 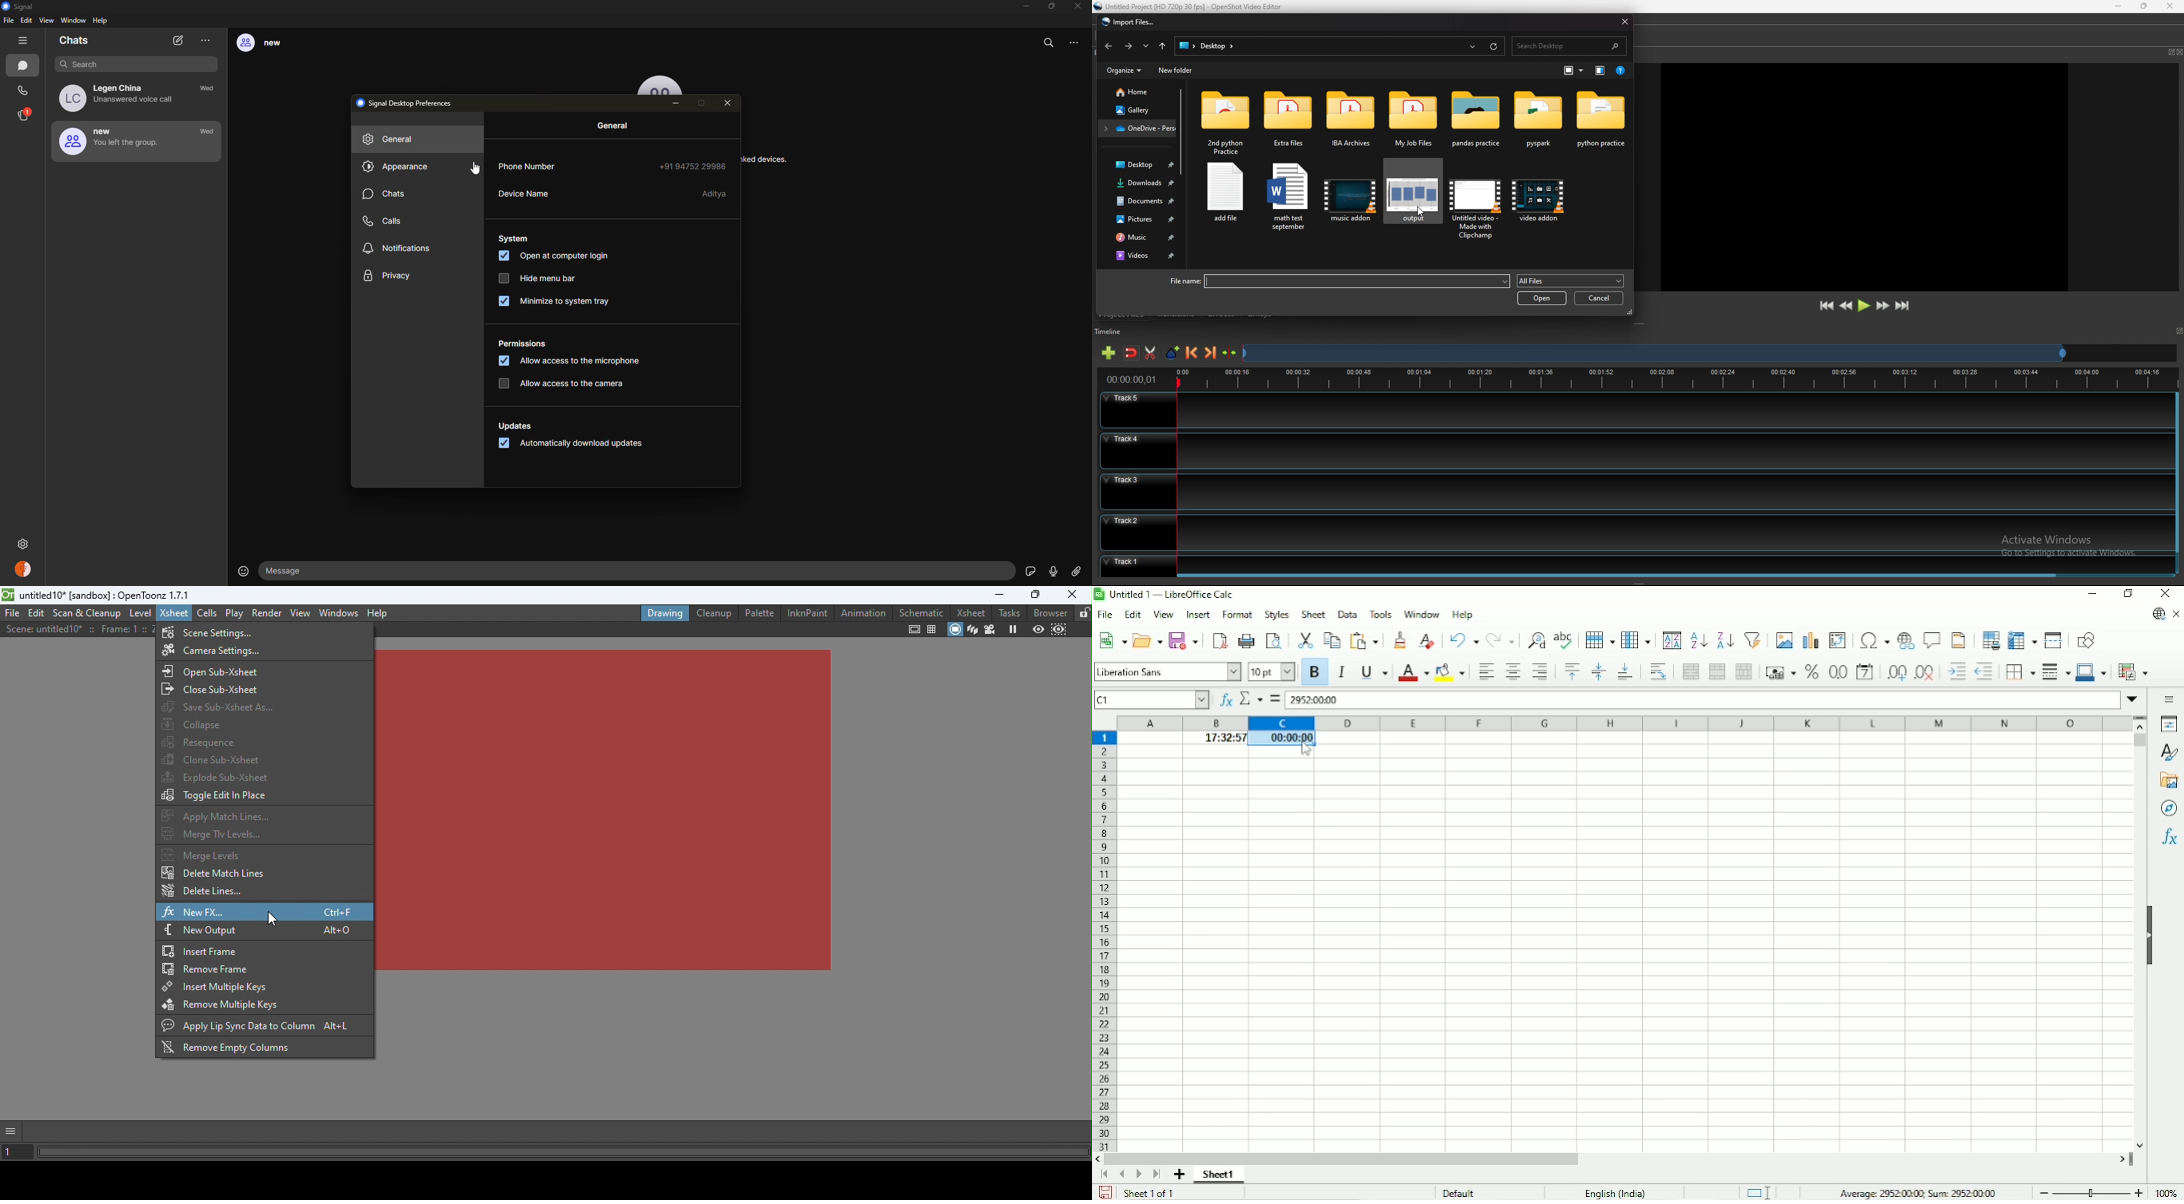 What do you see at coordinates (1572, 672) in the screenshot?
I see `Align top` at bounding box center [1572, 672].